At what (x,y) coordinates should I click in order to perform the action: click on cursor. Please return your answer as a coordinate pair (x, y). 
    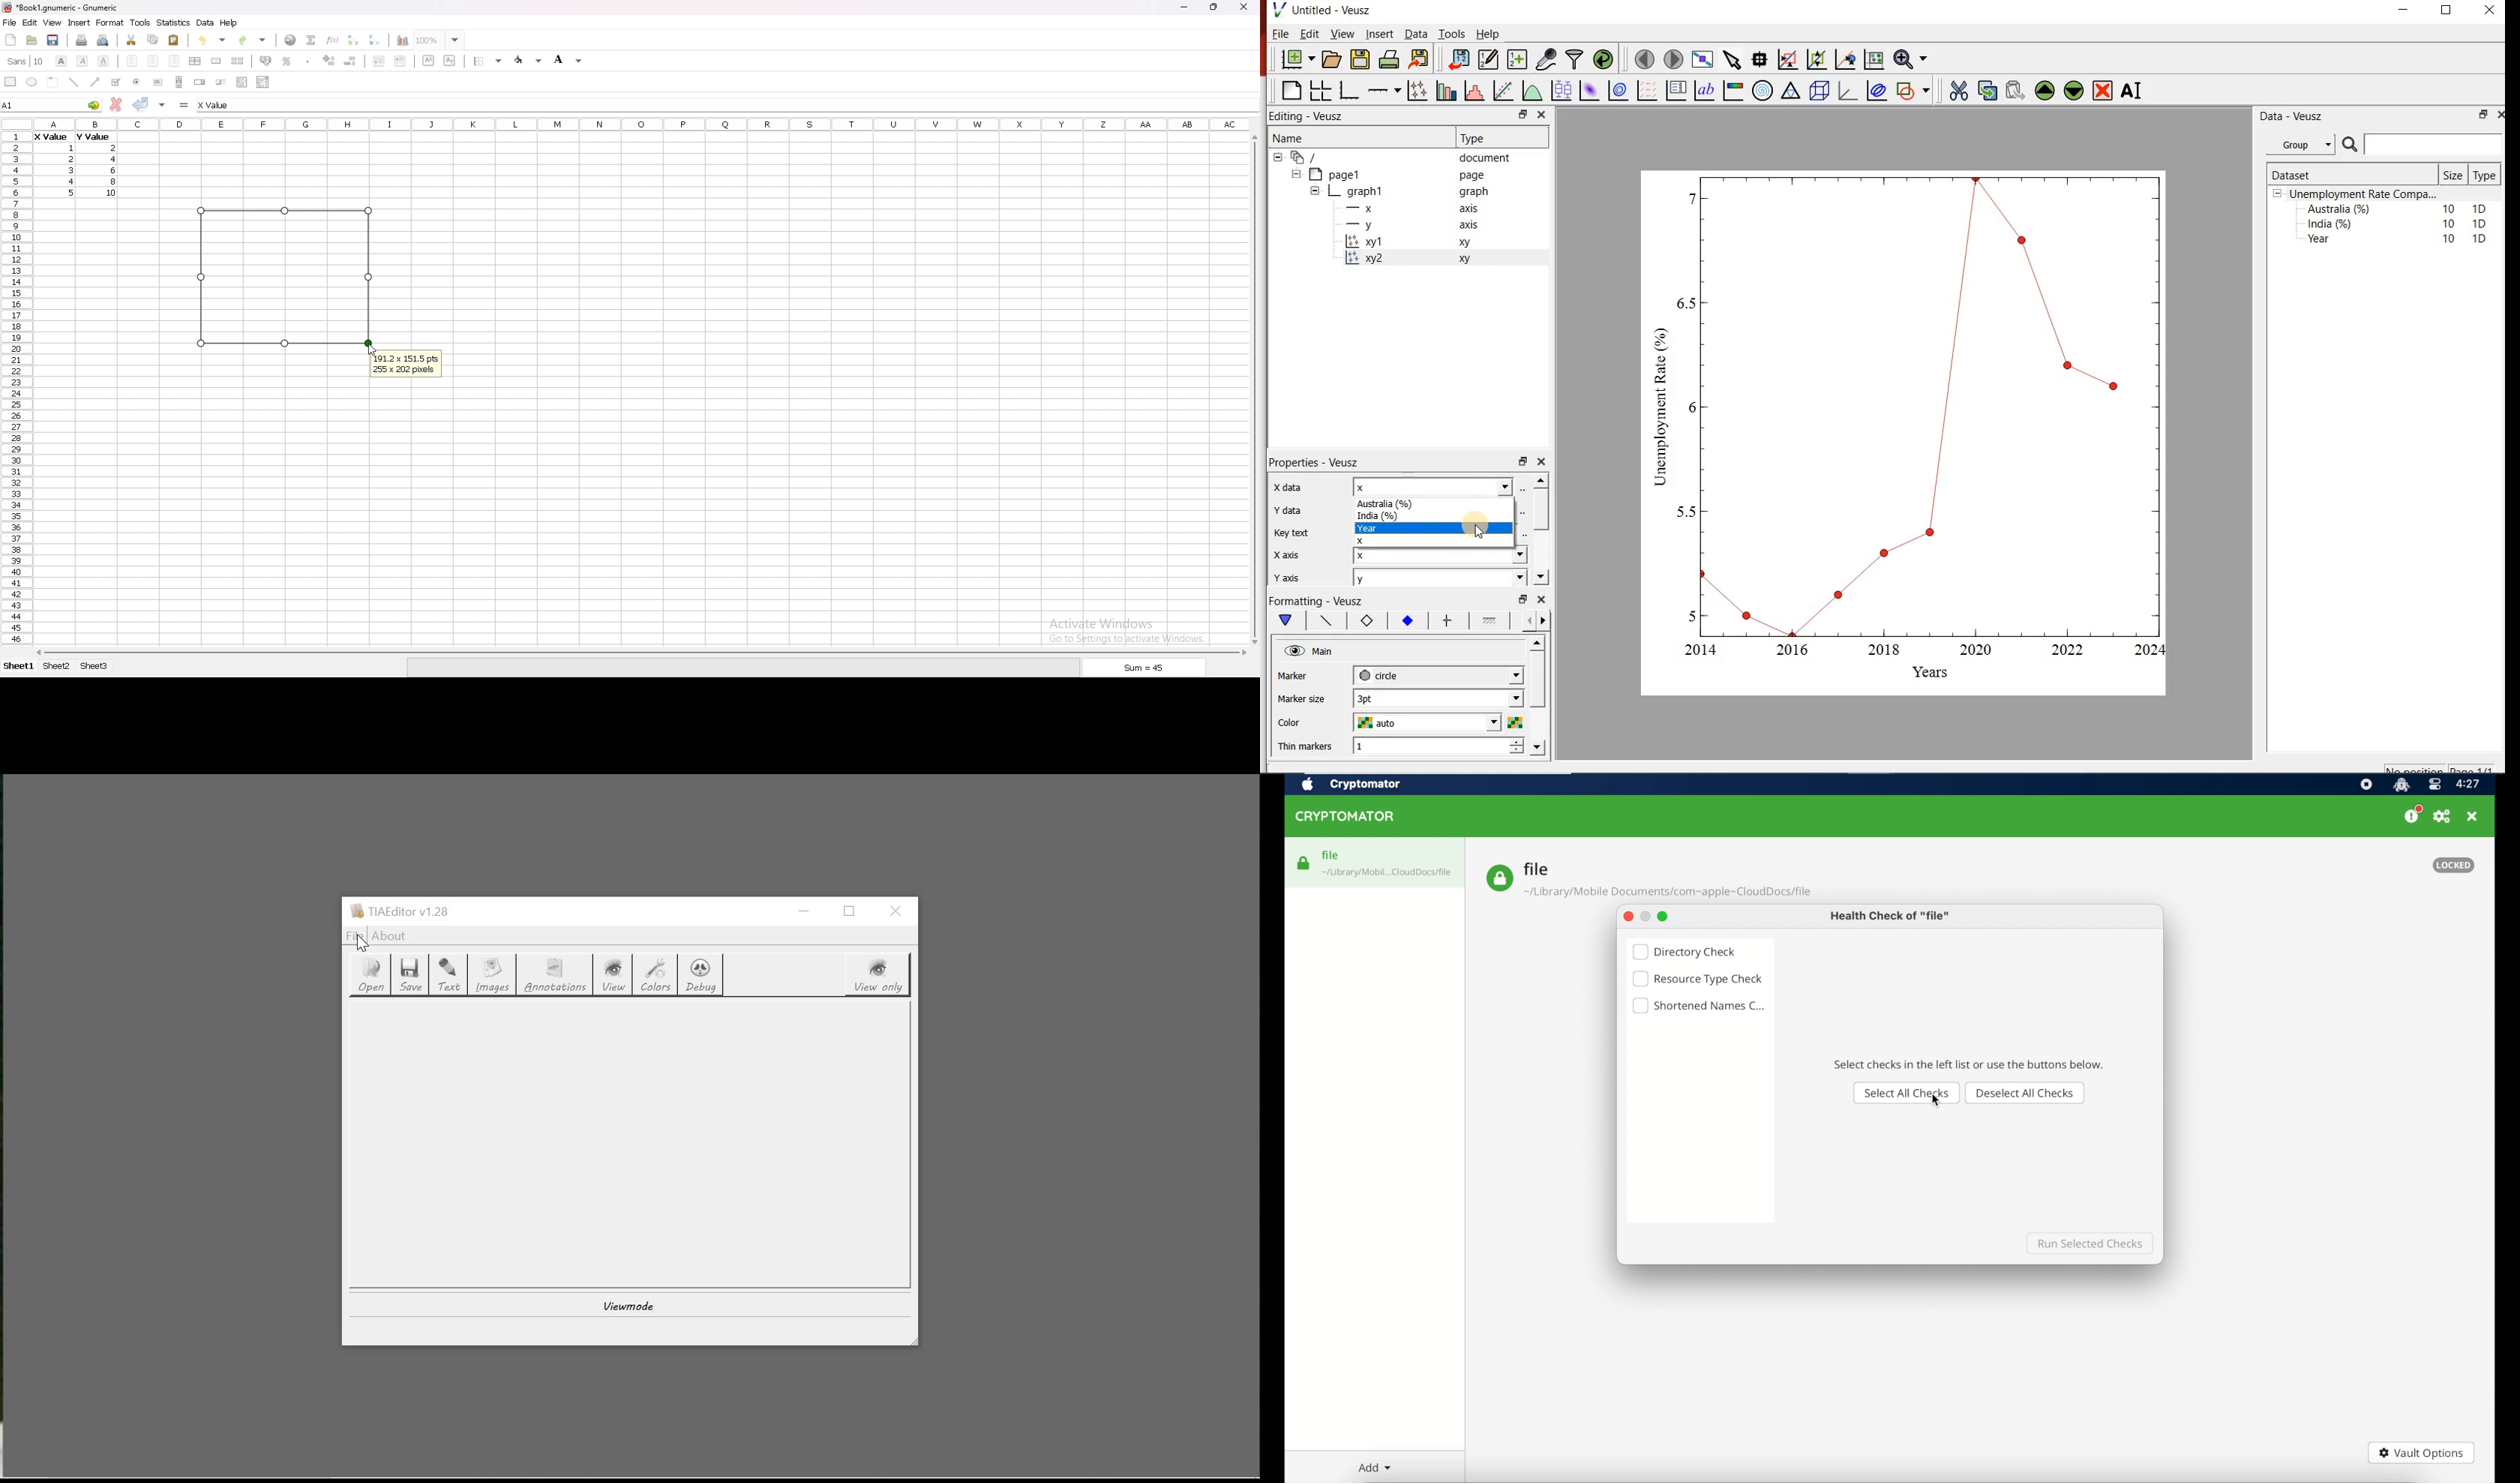
    Looking at the image, I should click on (371, 349).